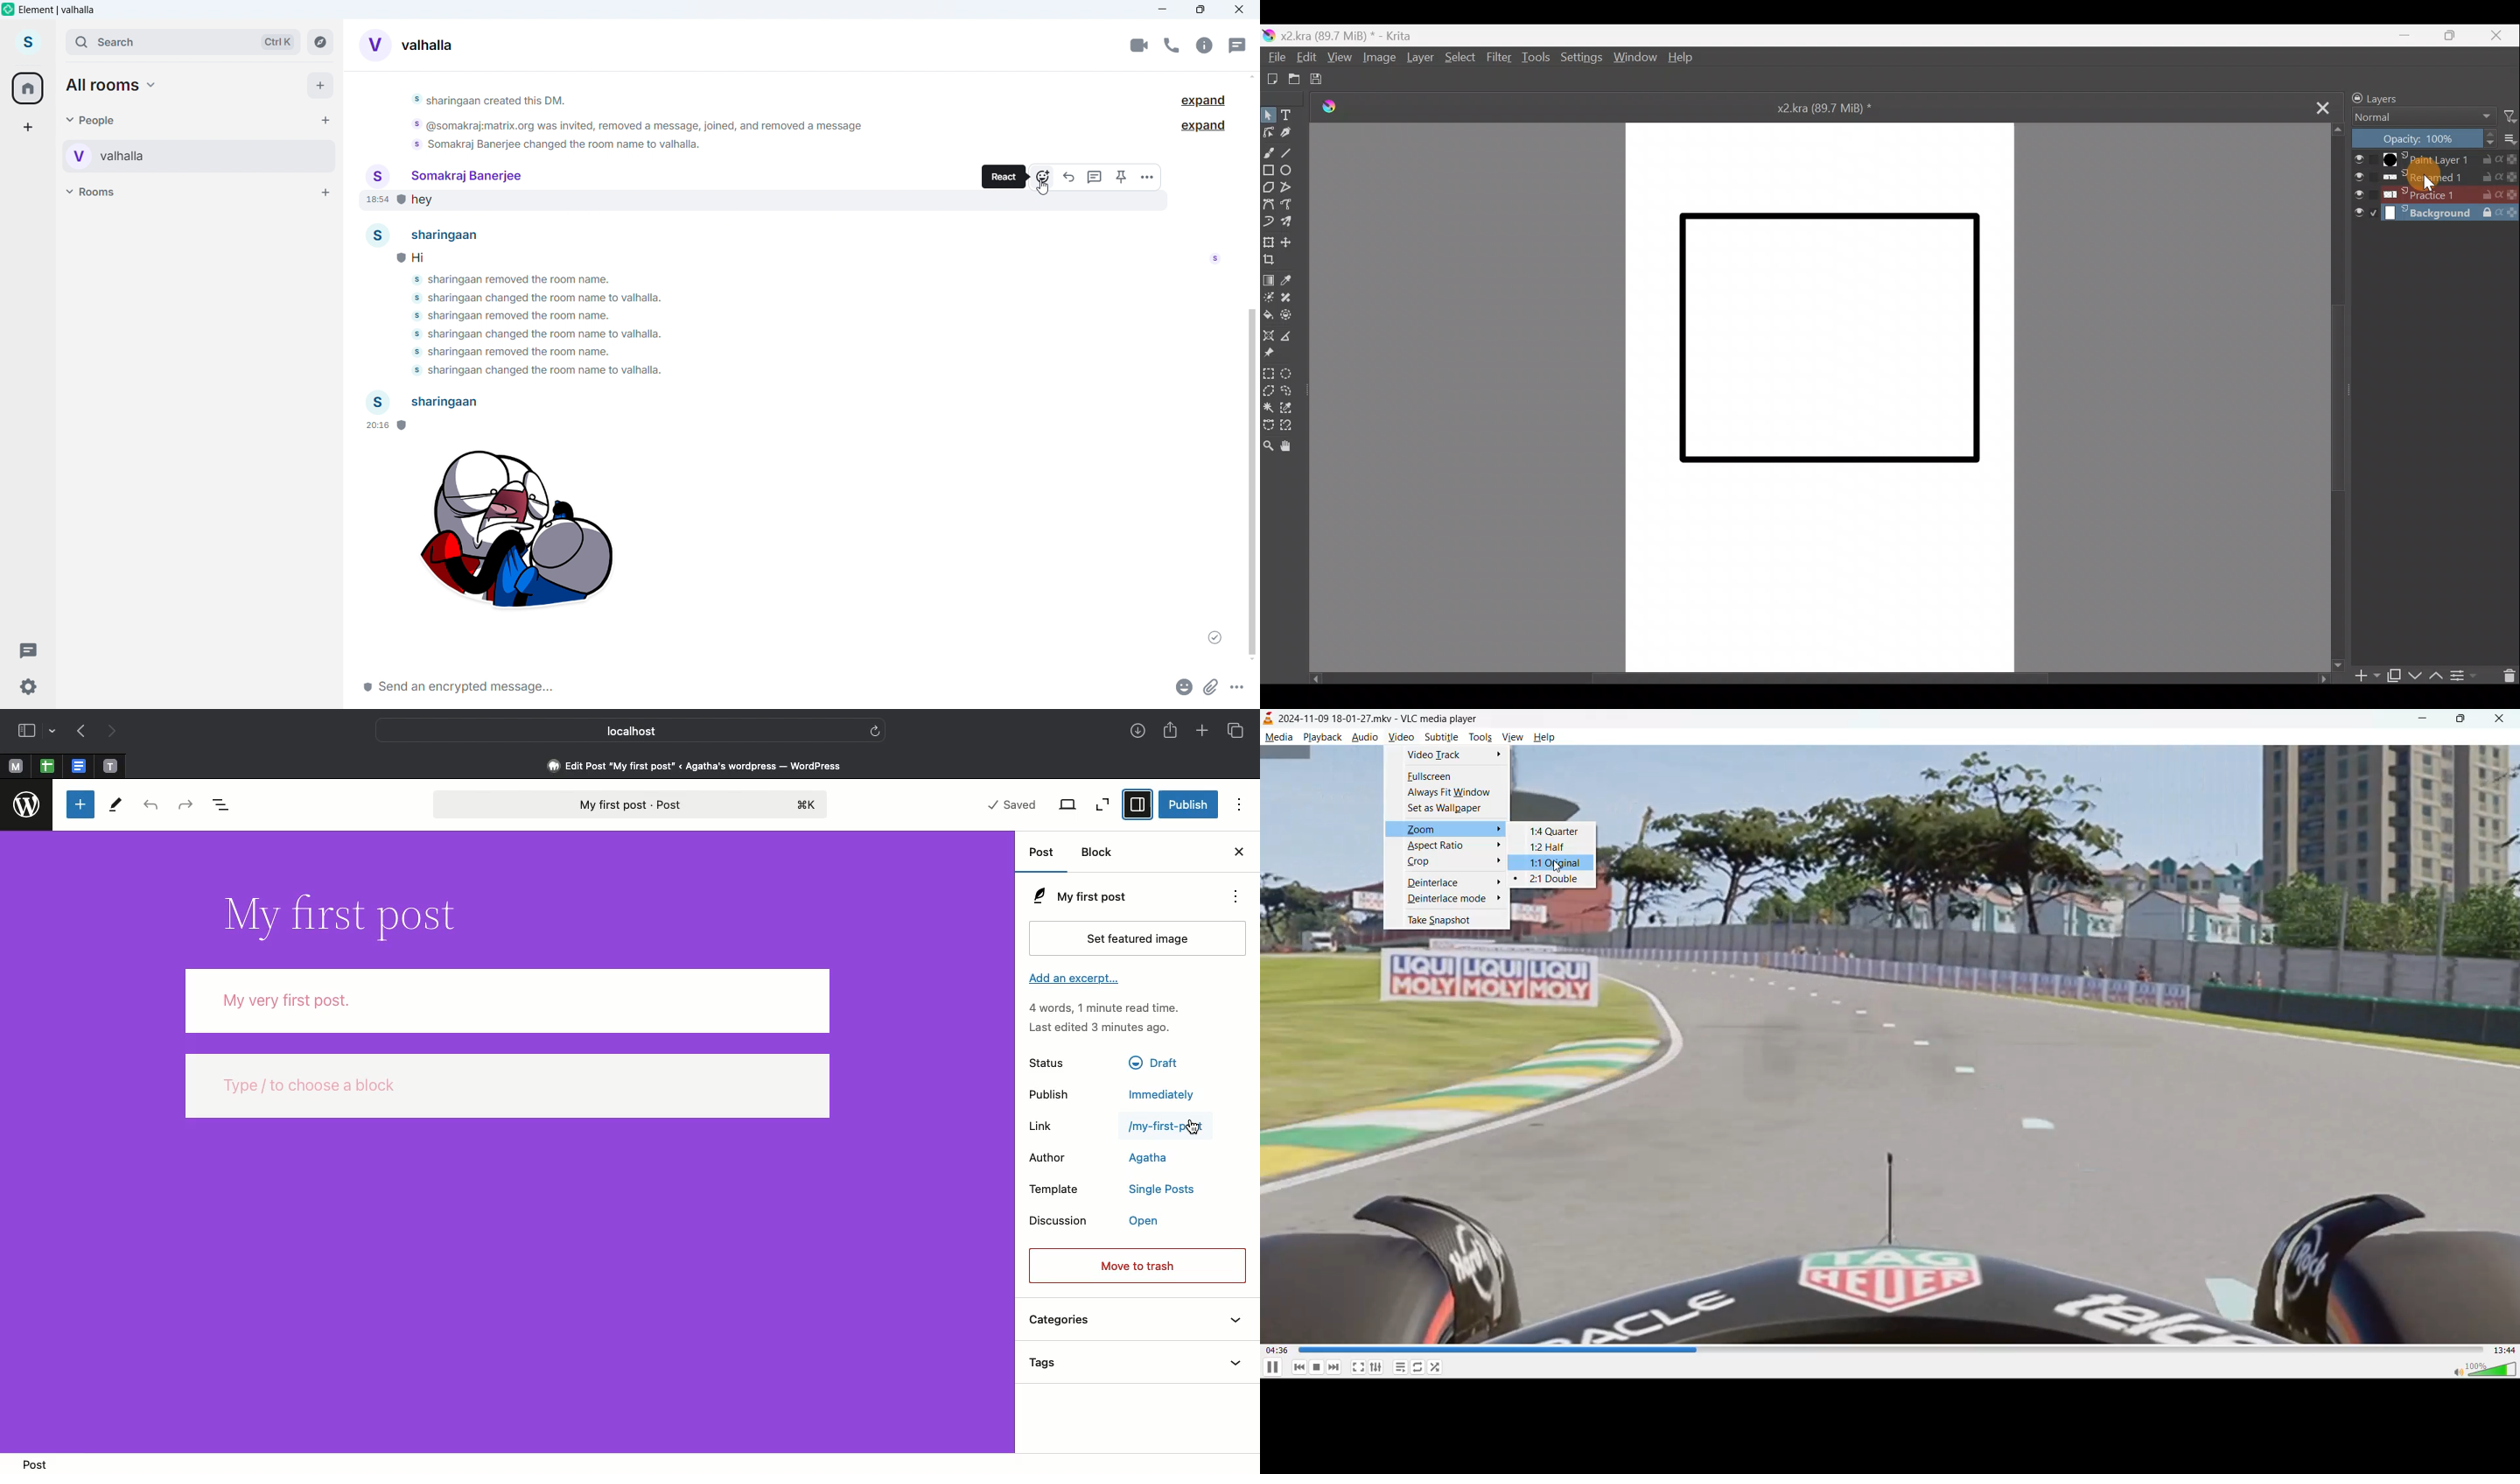 This screenshot has height=1484, width=2520. Describe the element at coordinates (2416, 673) in the screenshot. I see `Move layer/mask down` at that location.